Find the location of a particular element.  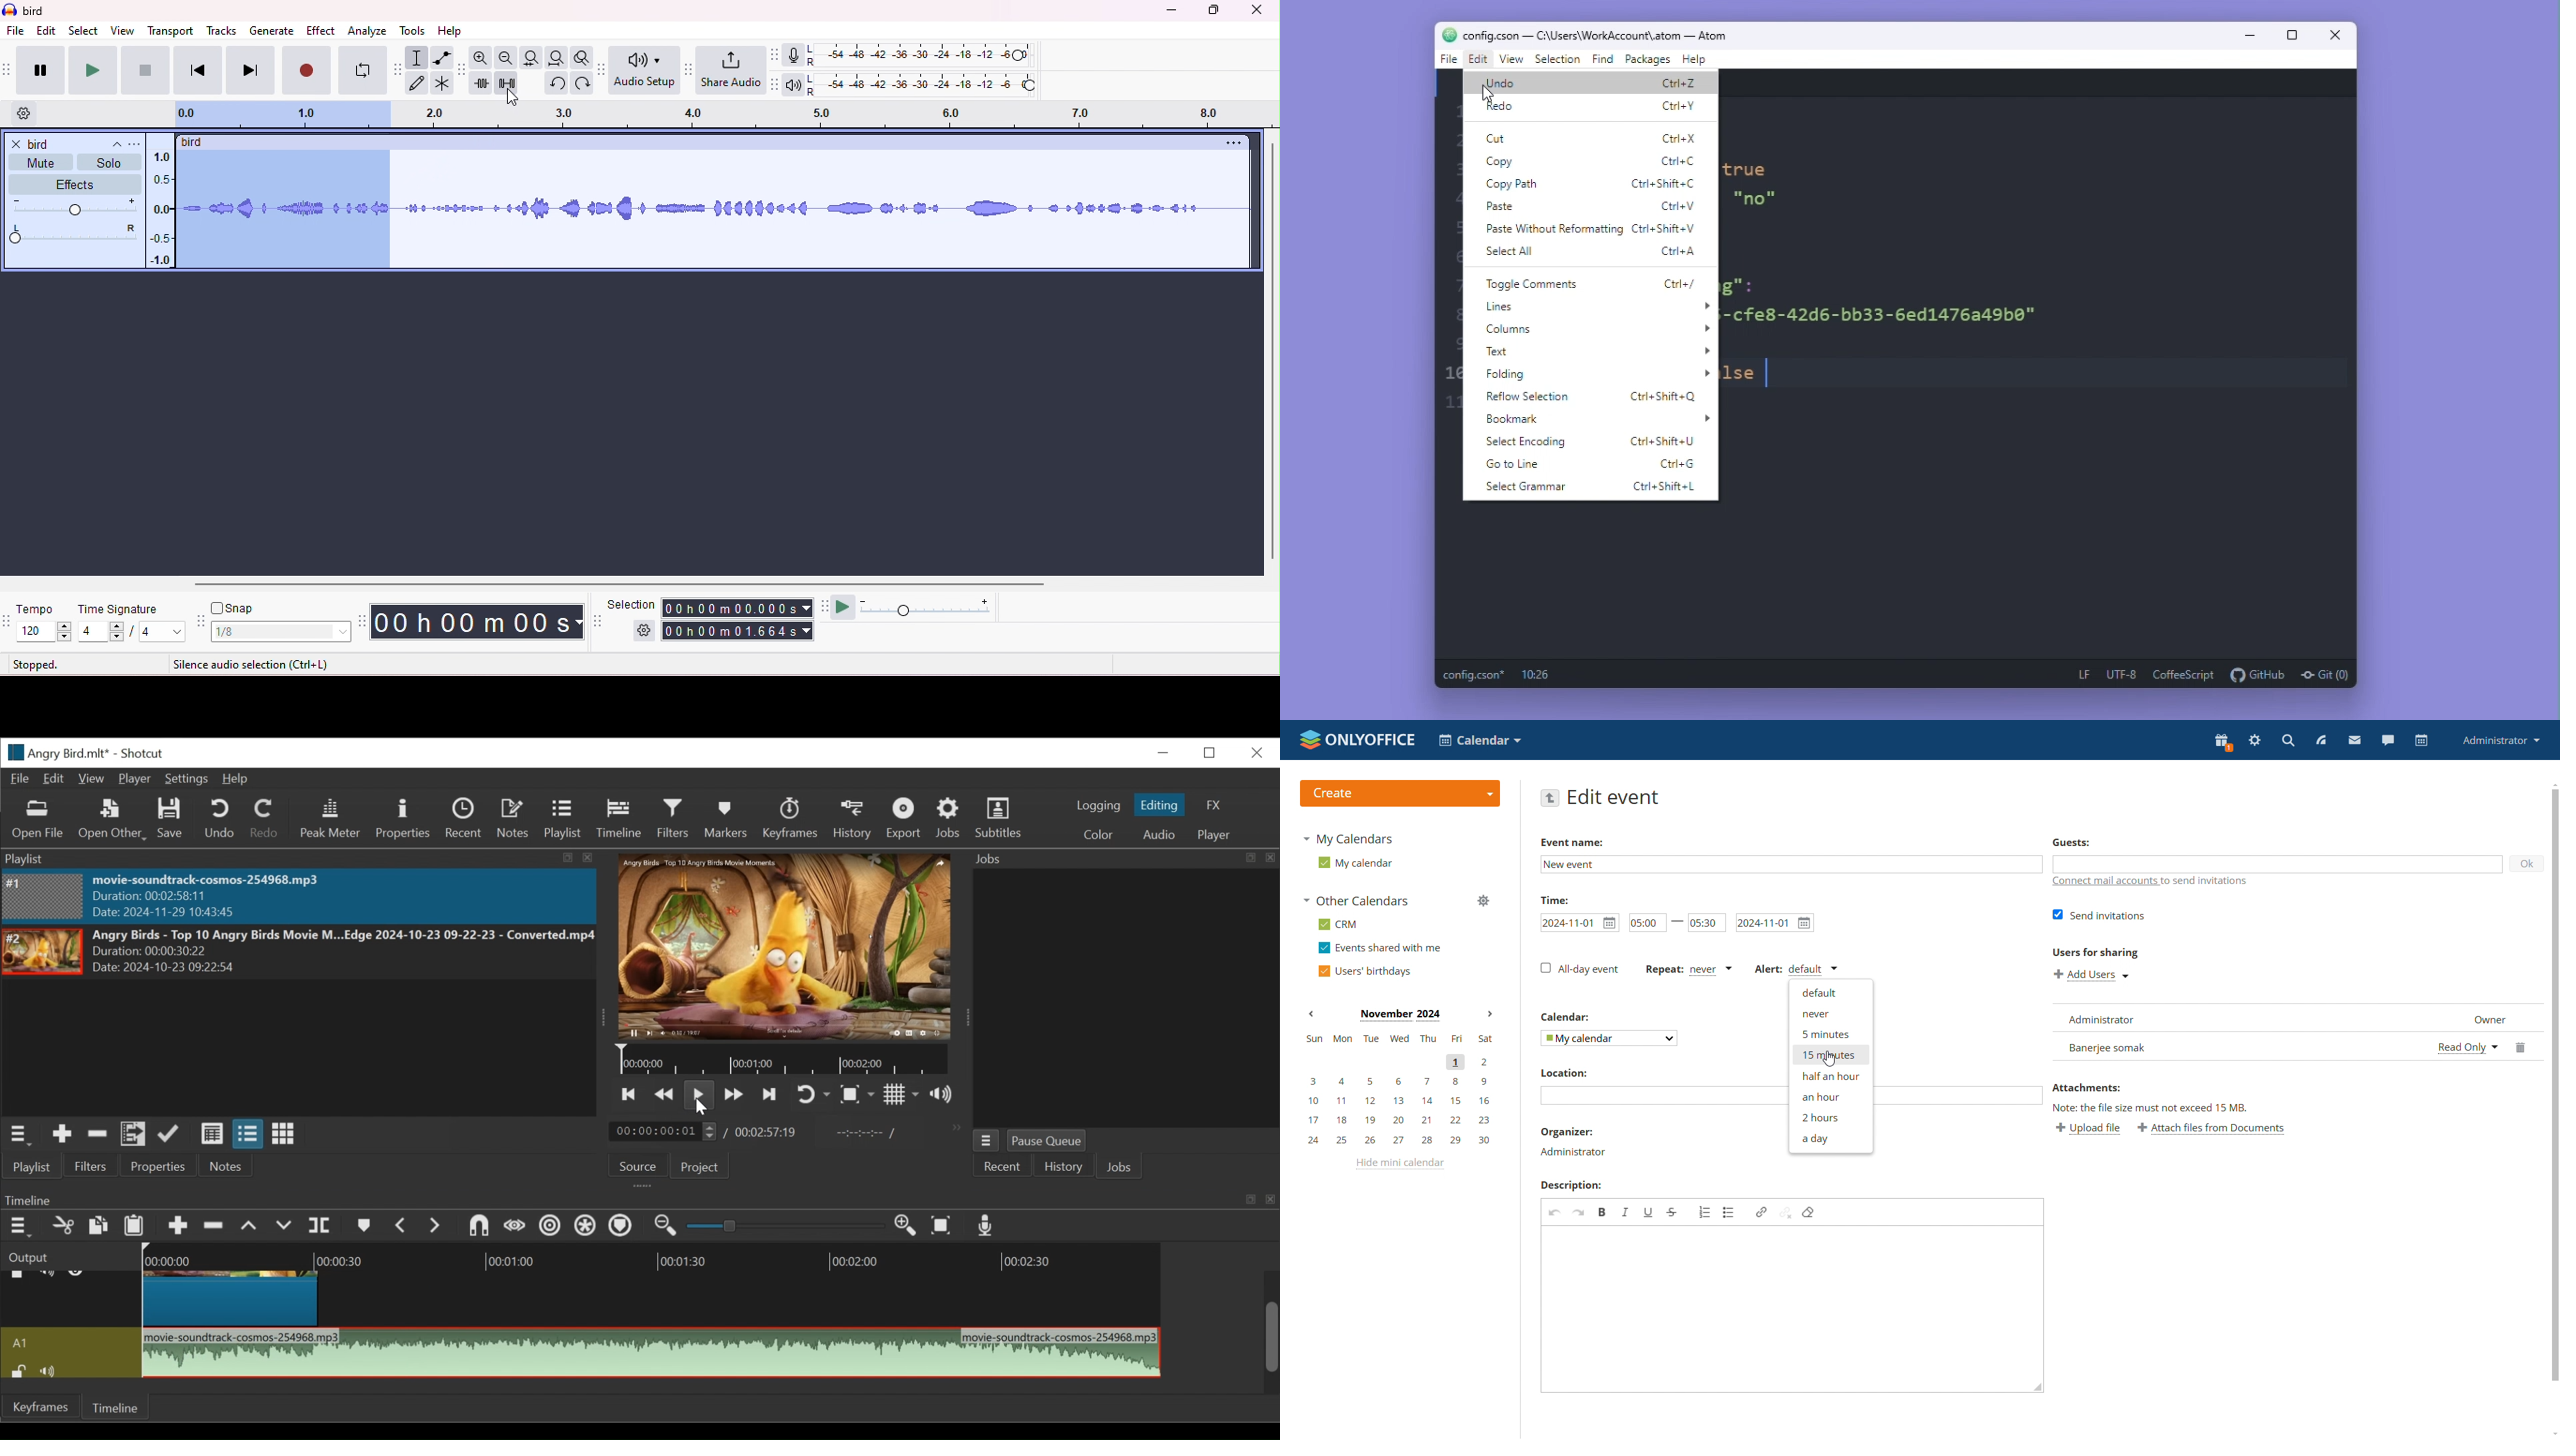

Open Other is located at coordinates (113, 820).